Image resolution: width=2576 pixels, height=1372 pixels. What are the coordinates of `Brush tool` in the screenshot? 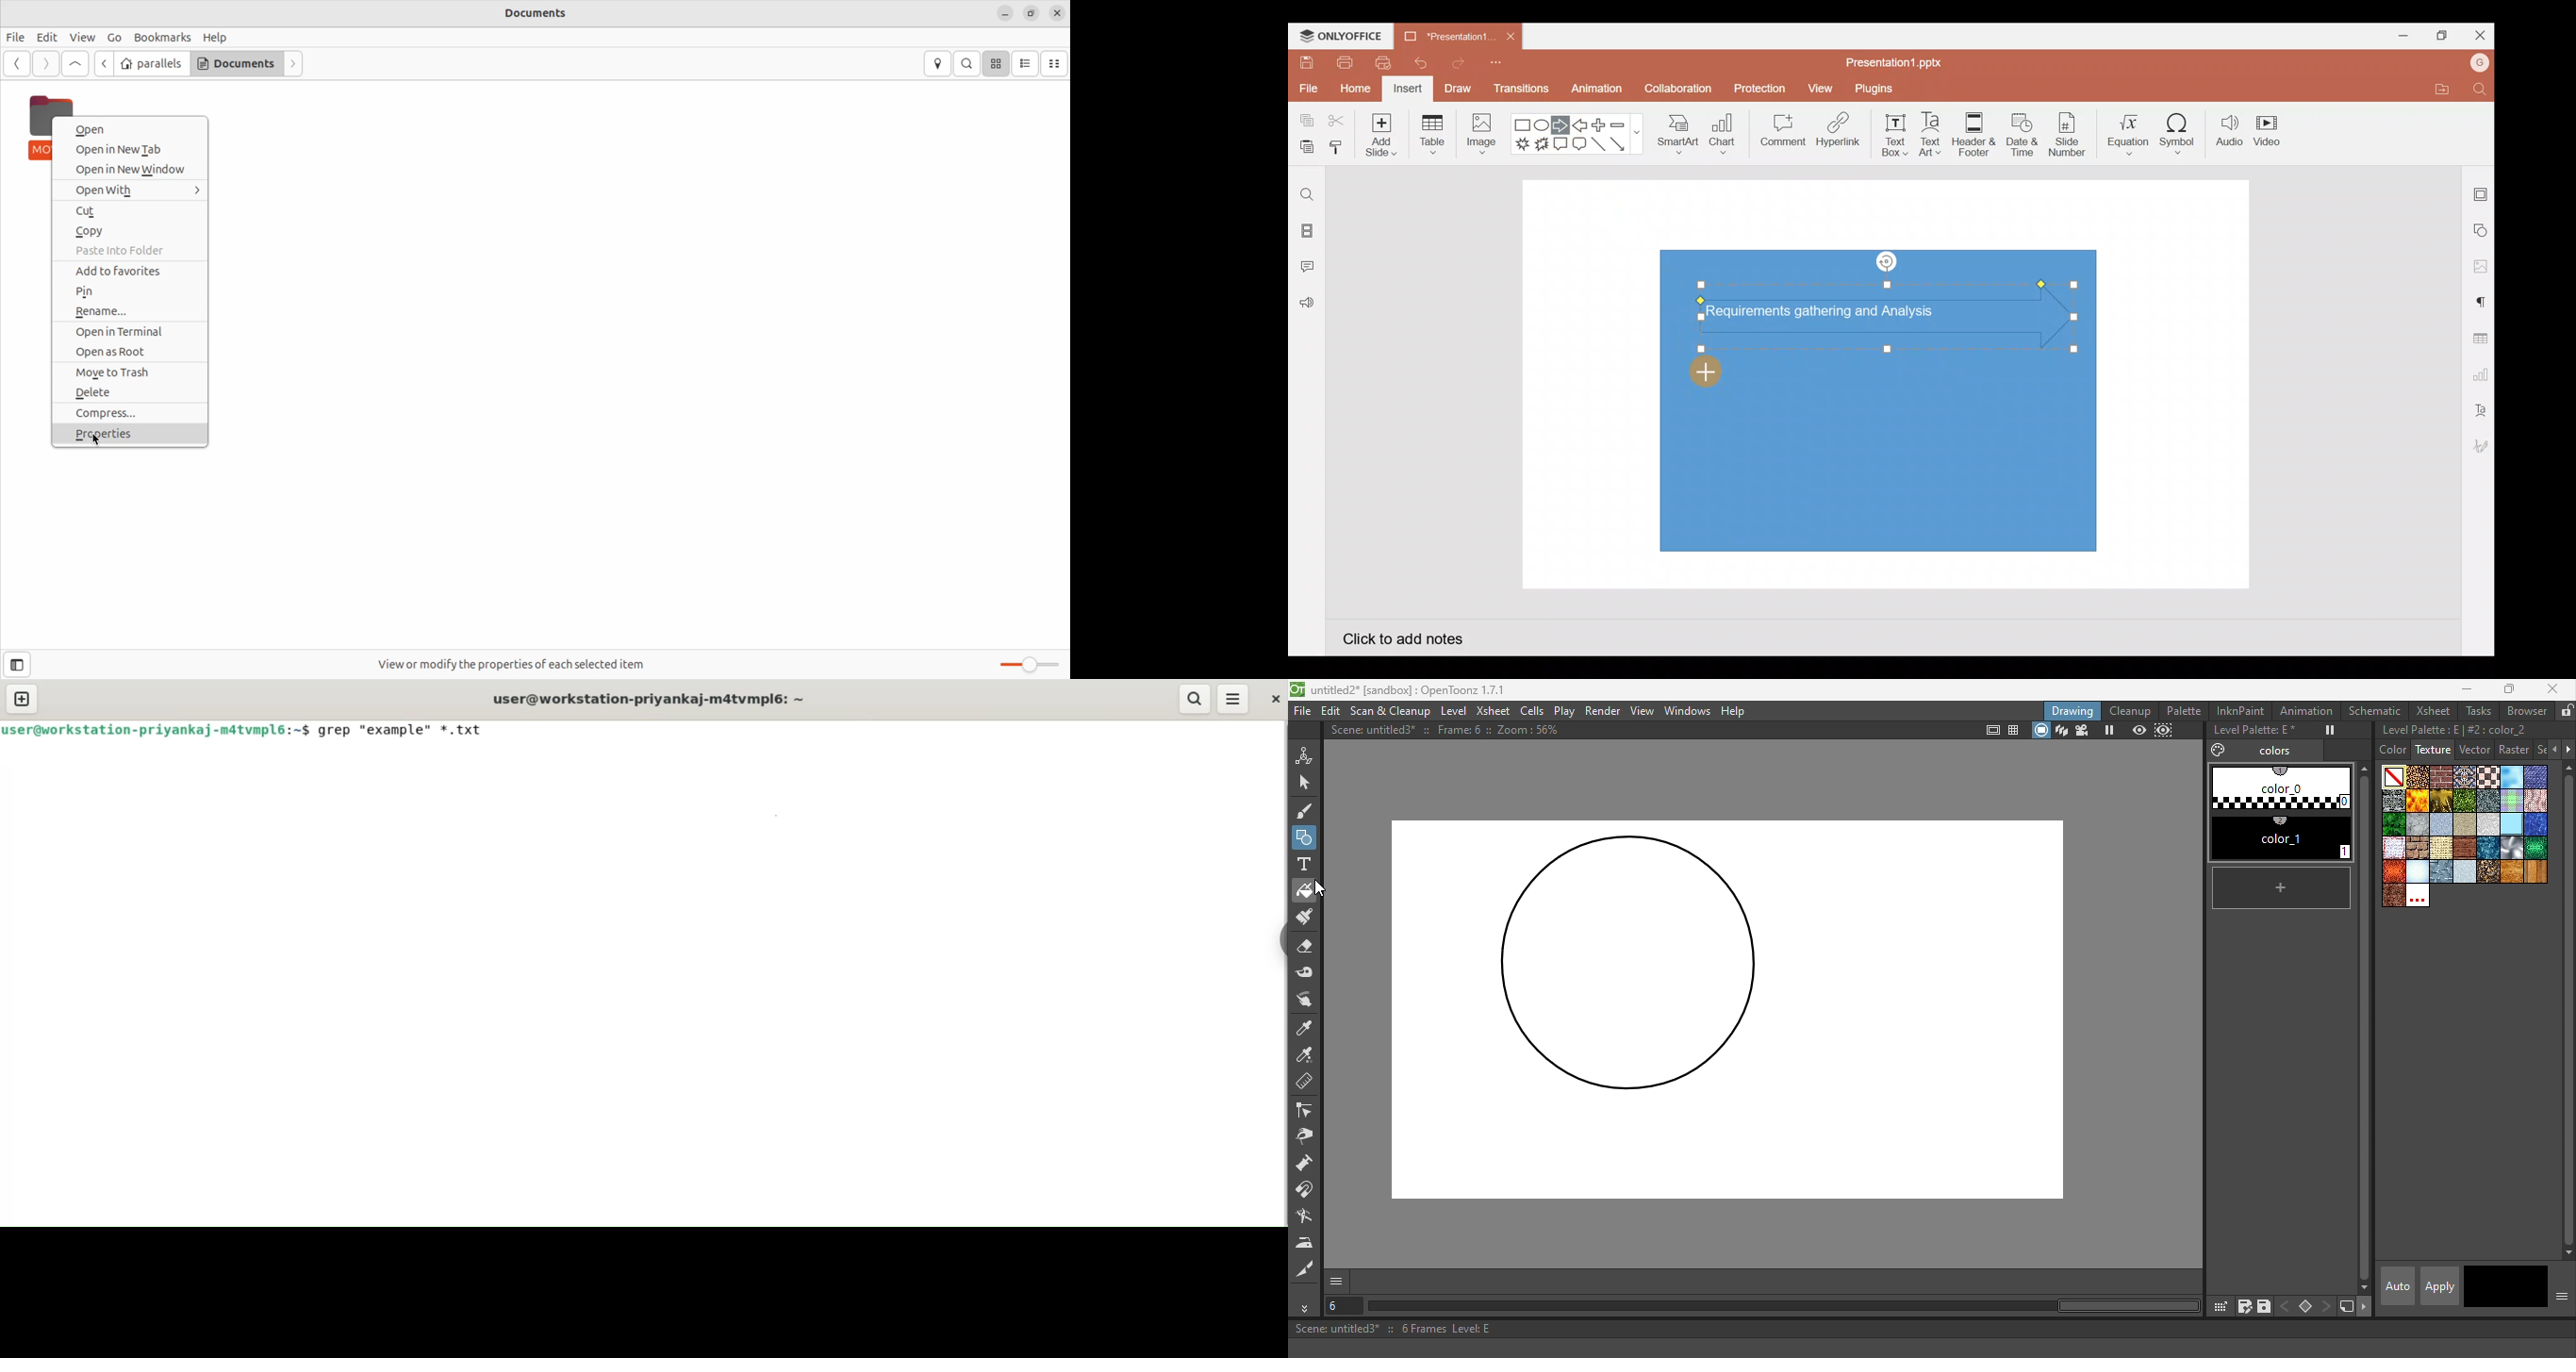 It's located at (1306, 811).